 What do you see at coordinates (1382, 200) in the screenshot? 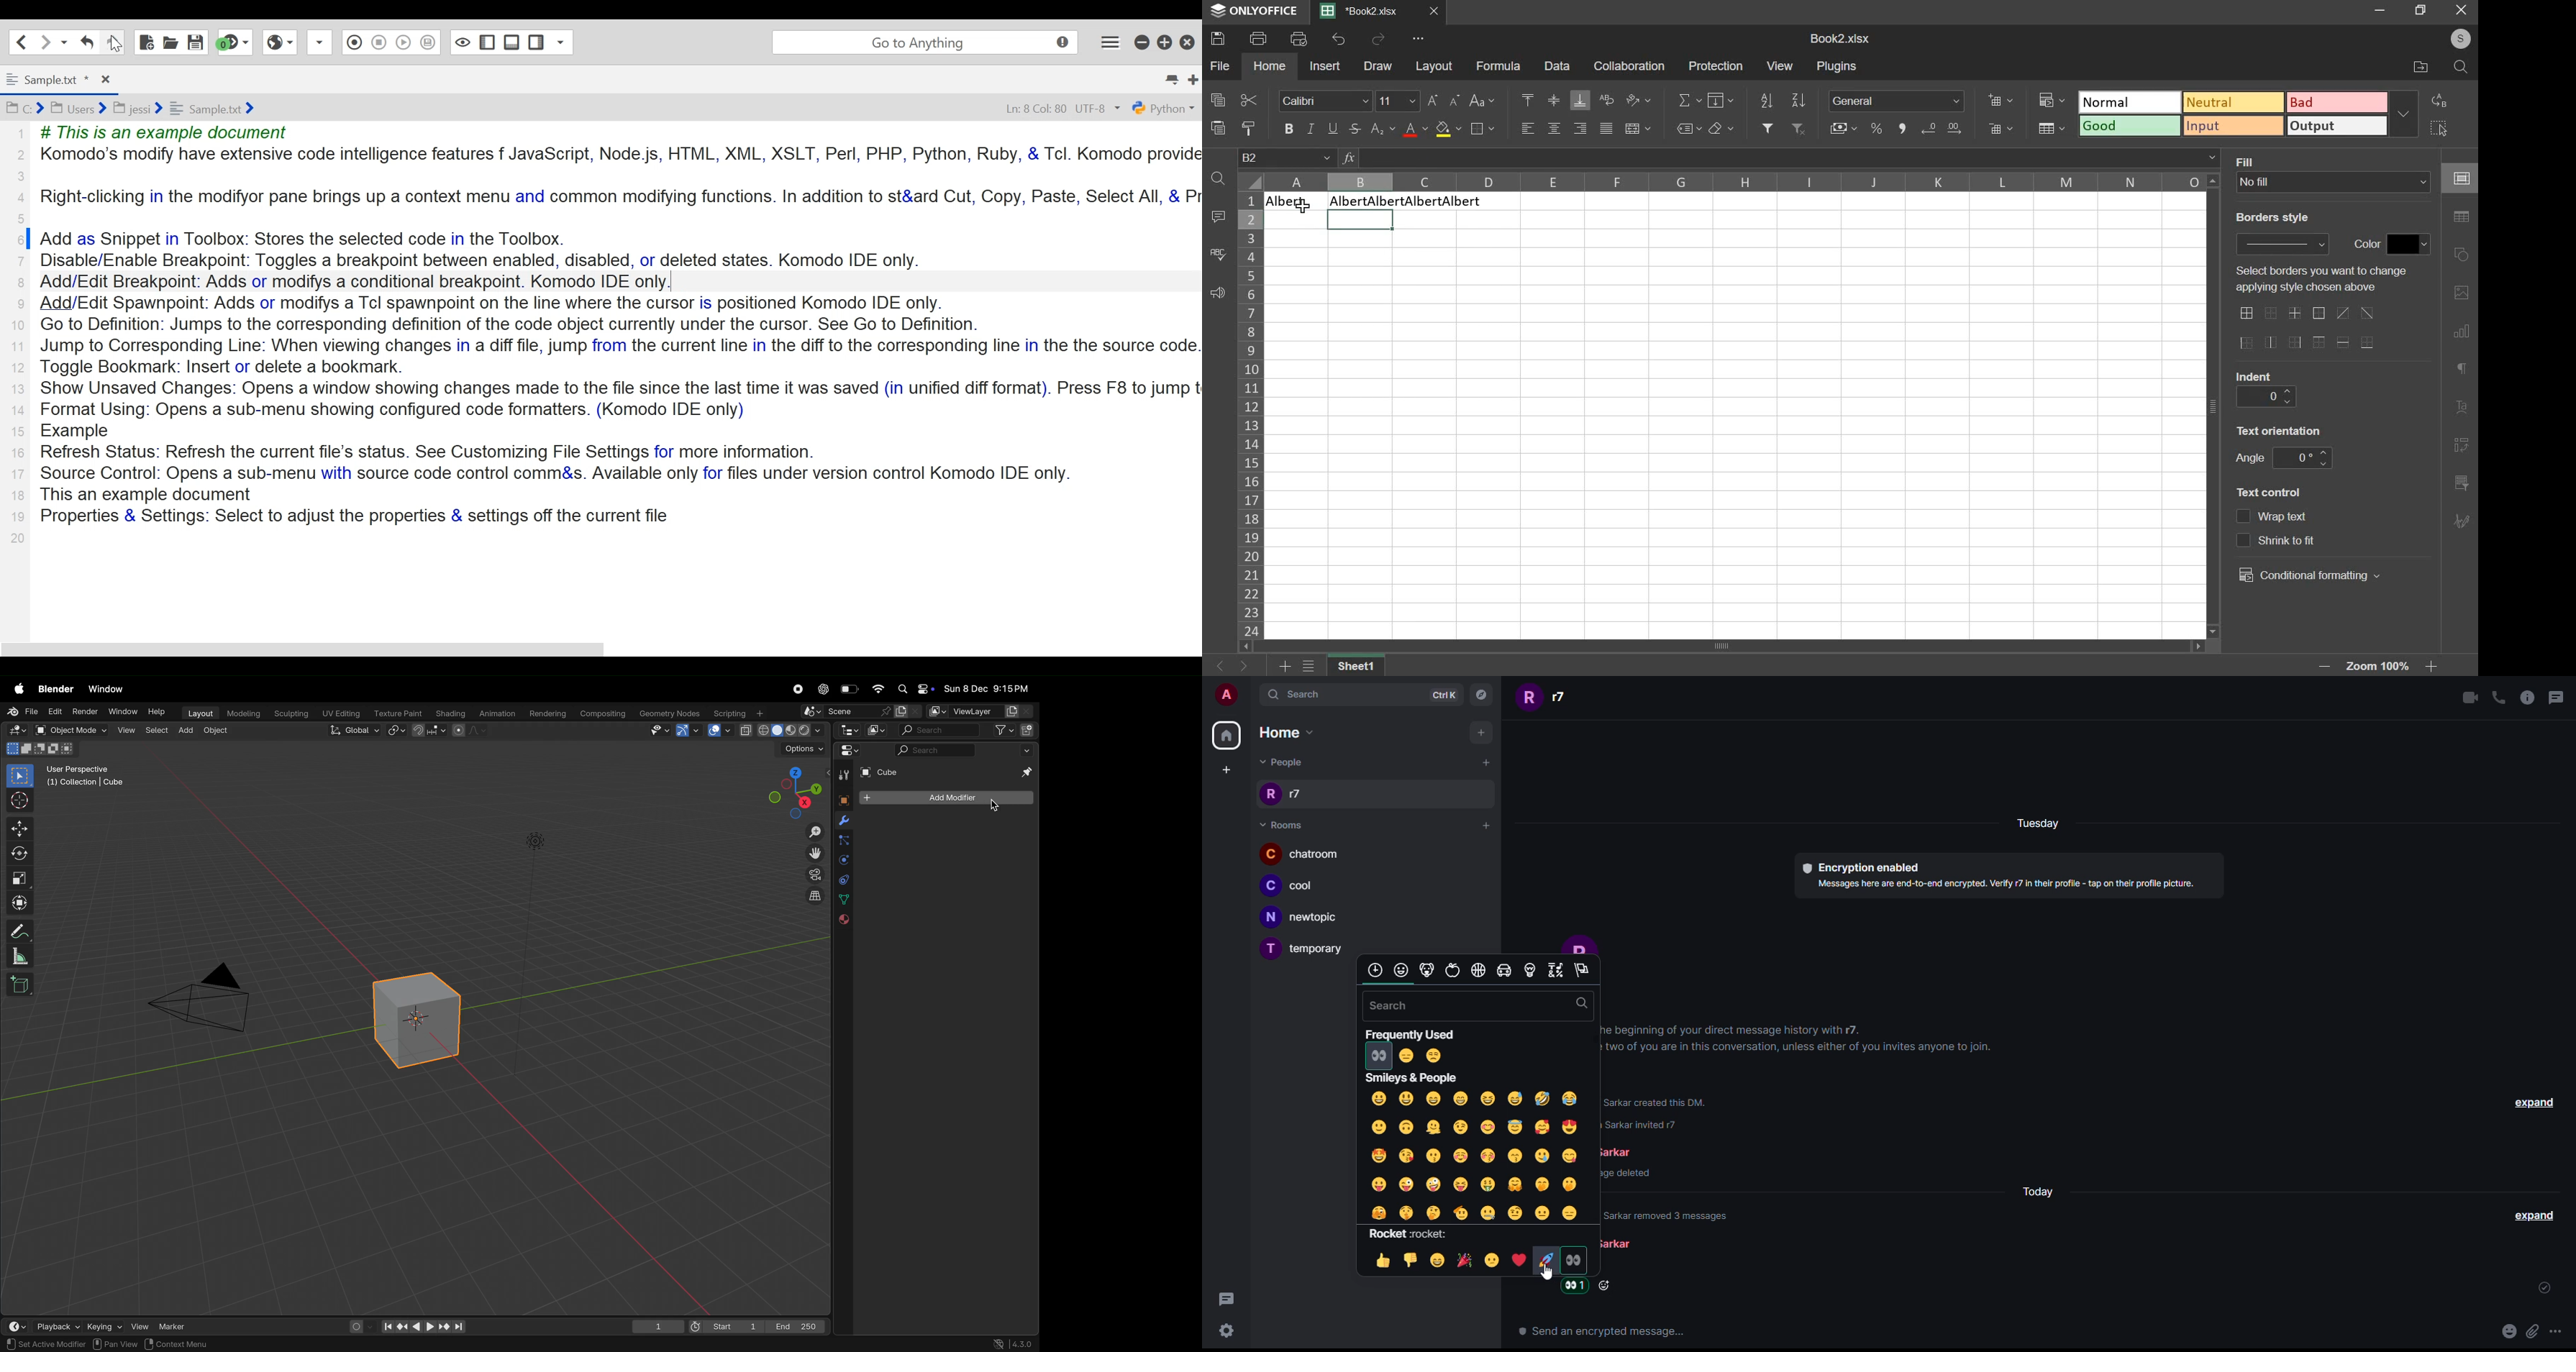
I see `Text` at bounding box center [1382, 200].